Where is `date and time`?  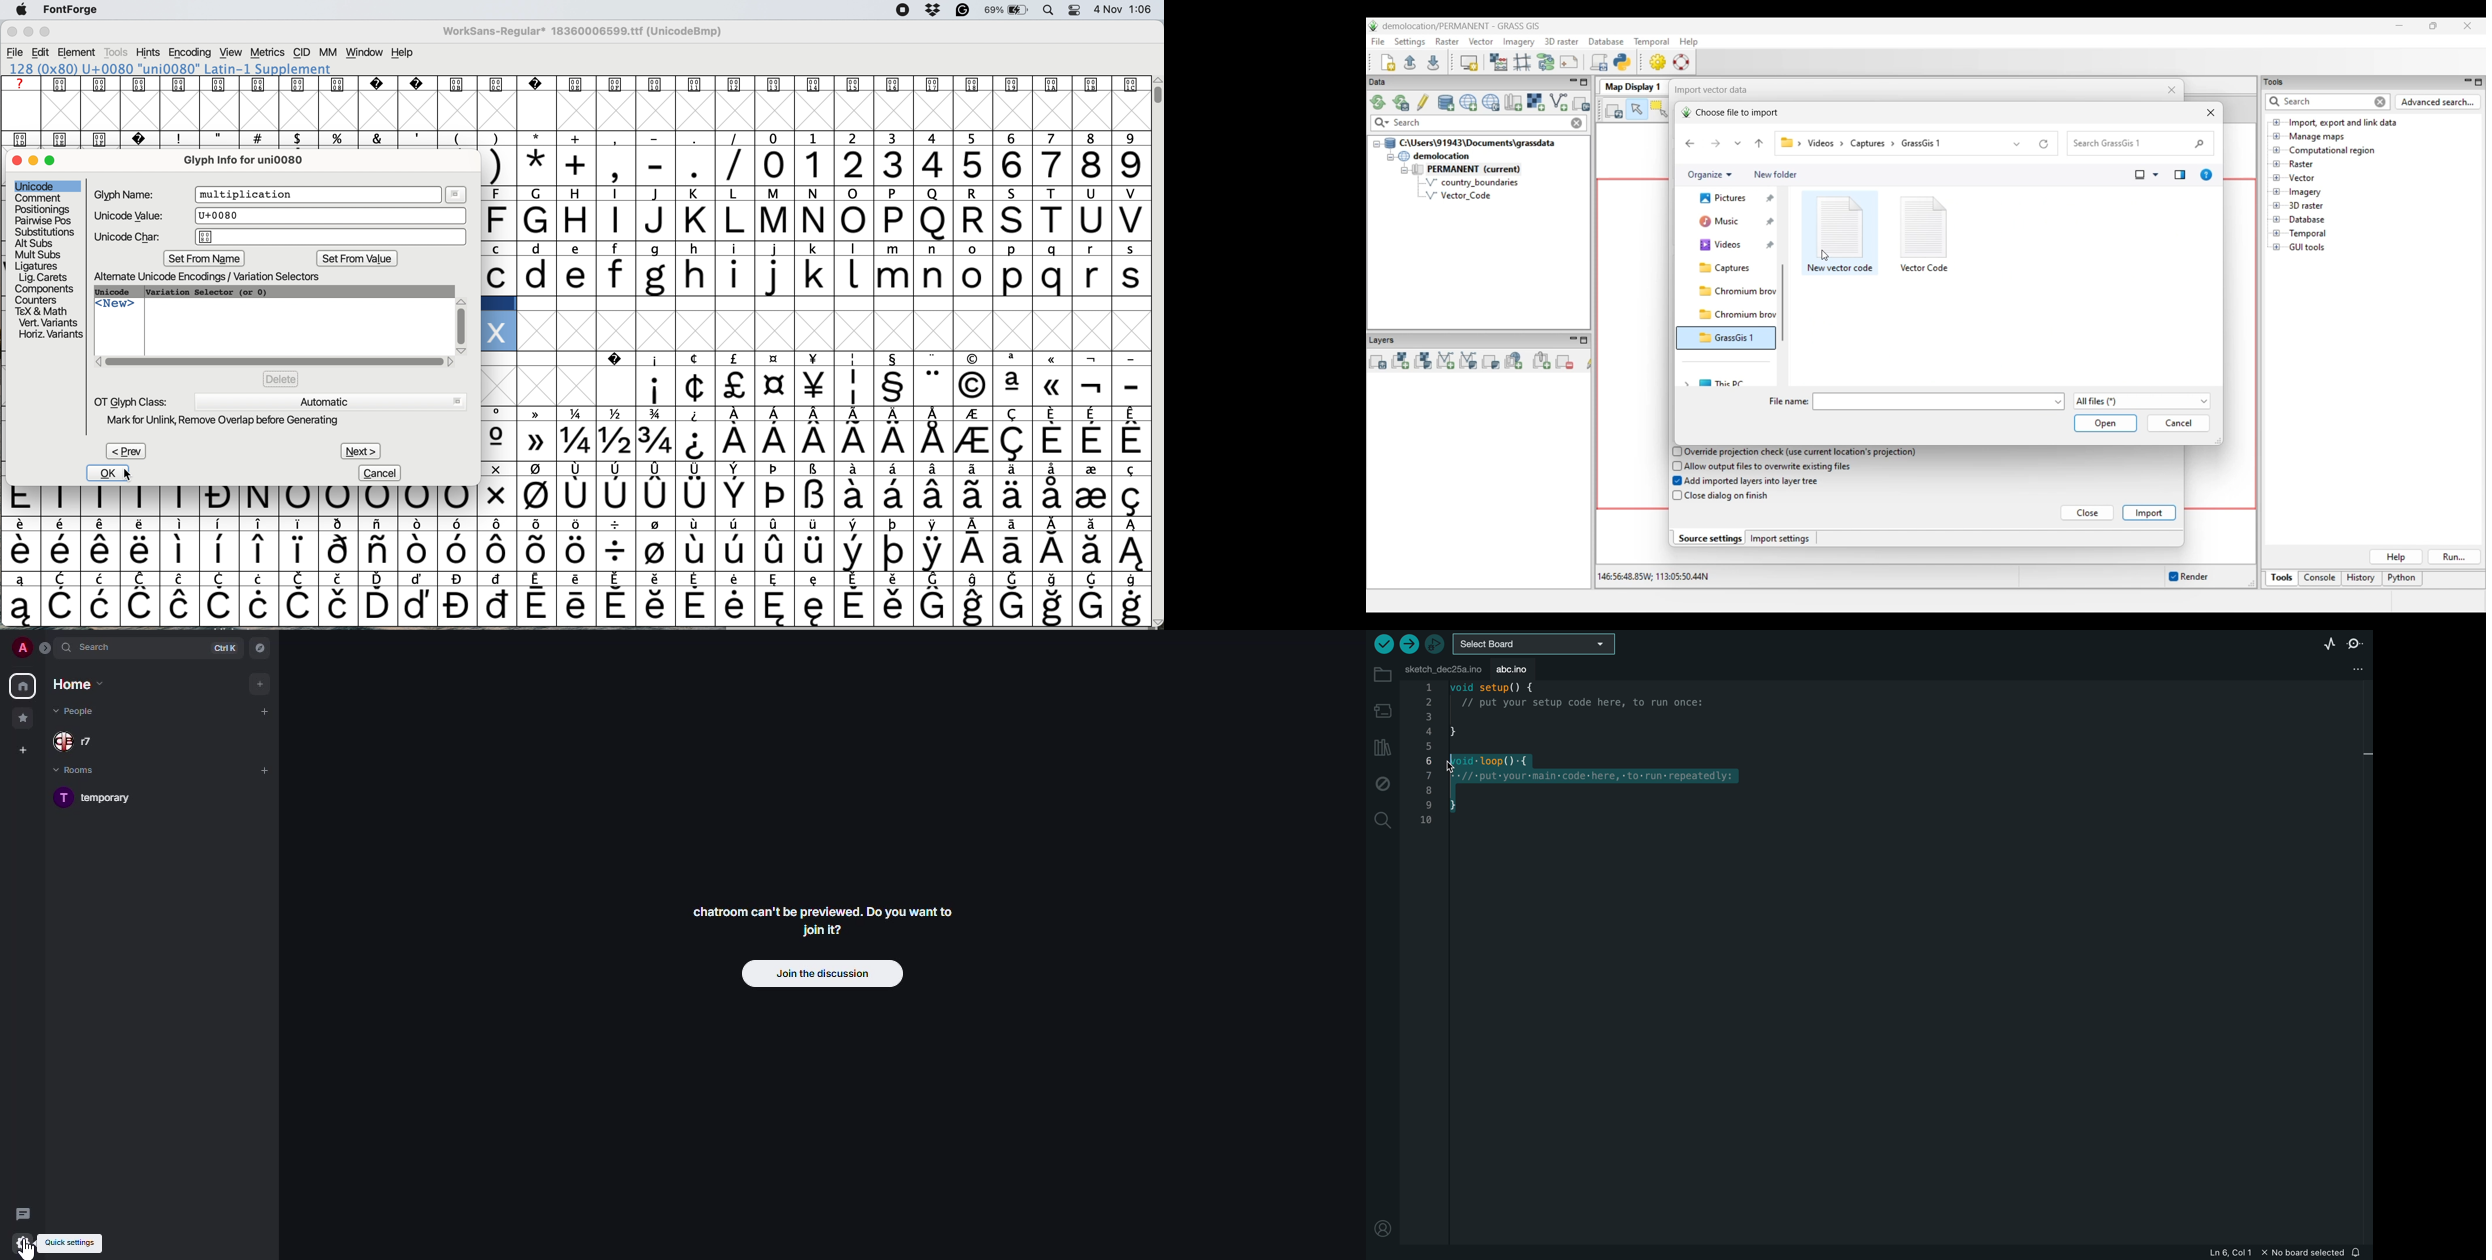 date and time is located at coordinates (1124, 9).